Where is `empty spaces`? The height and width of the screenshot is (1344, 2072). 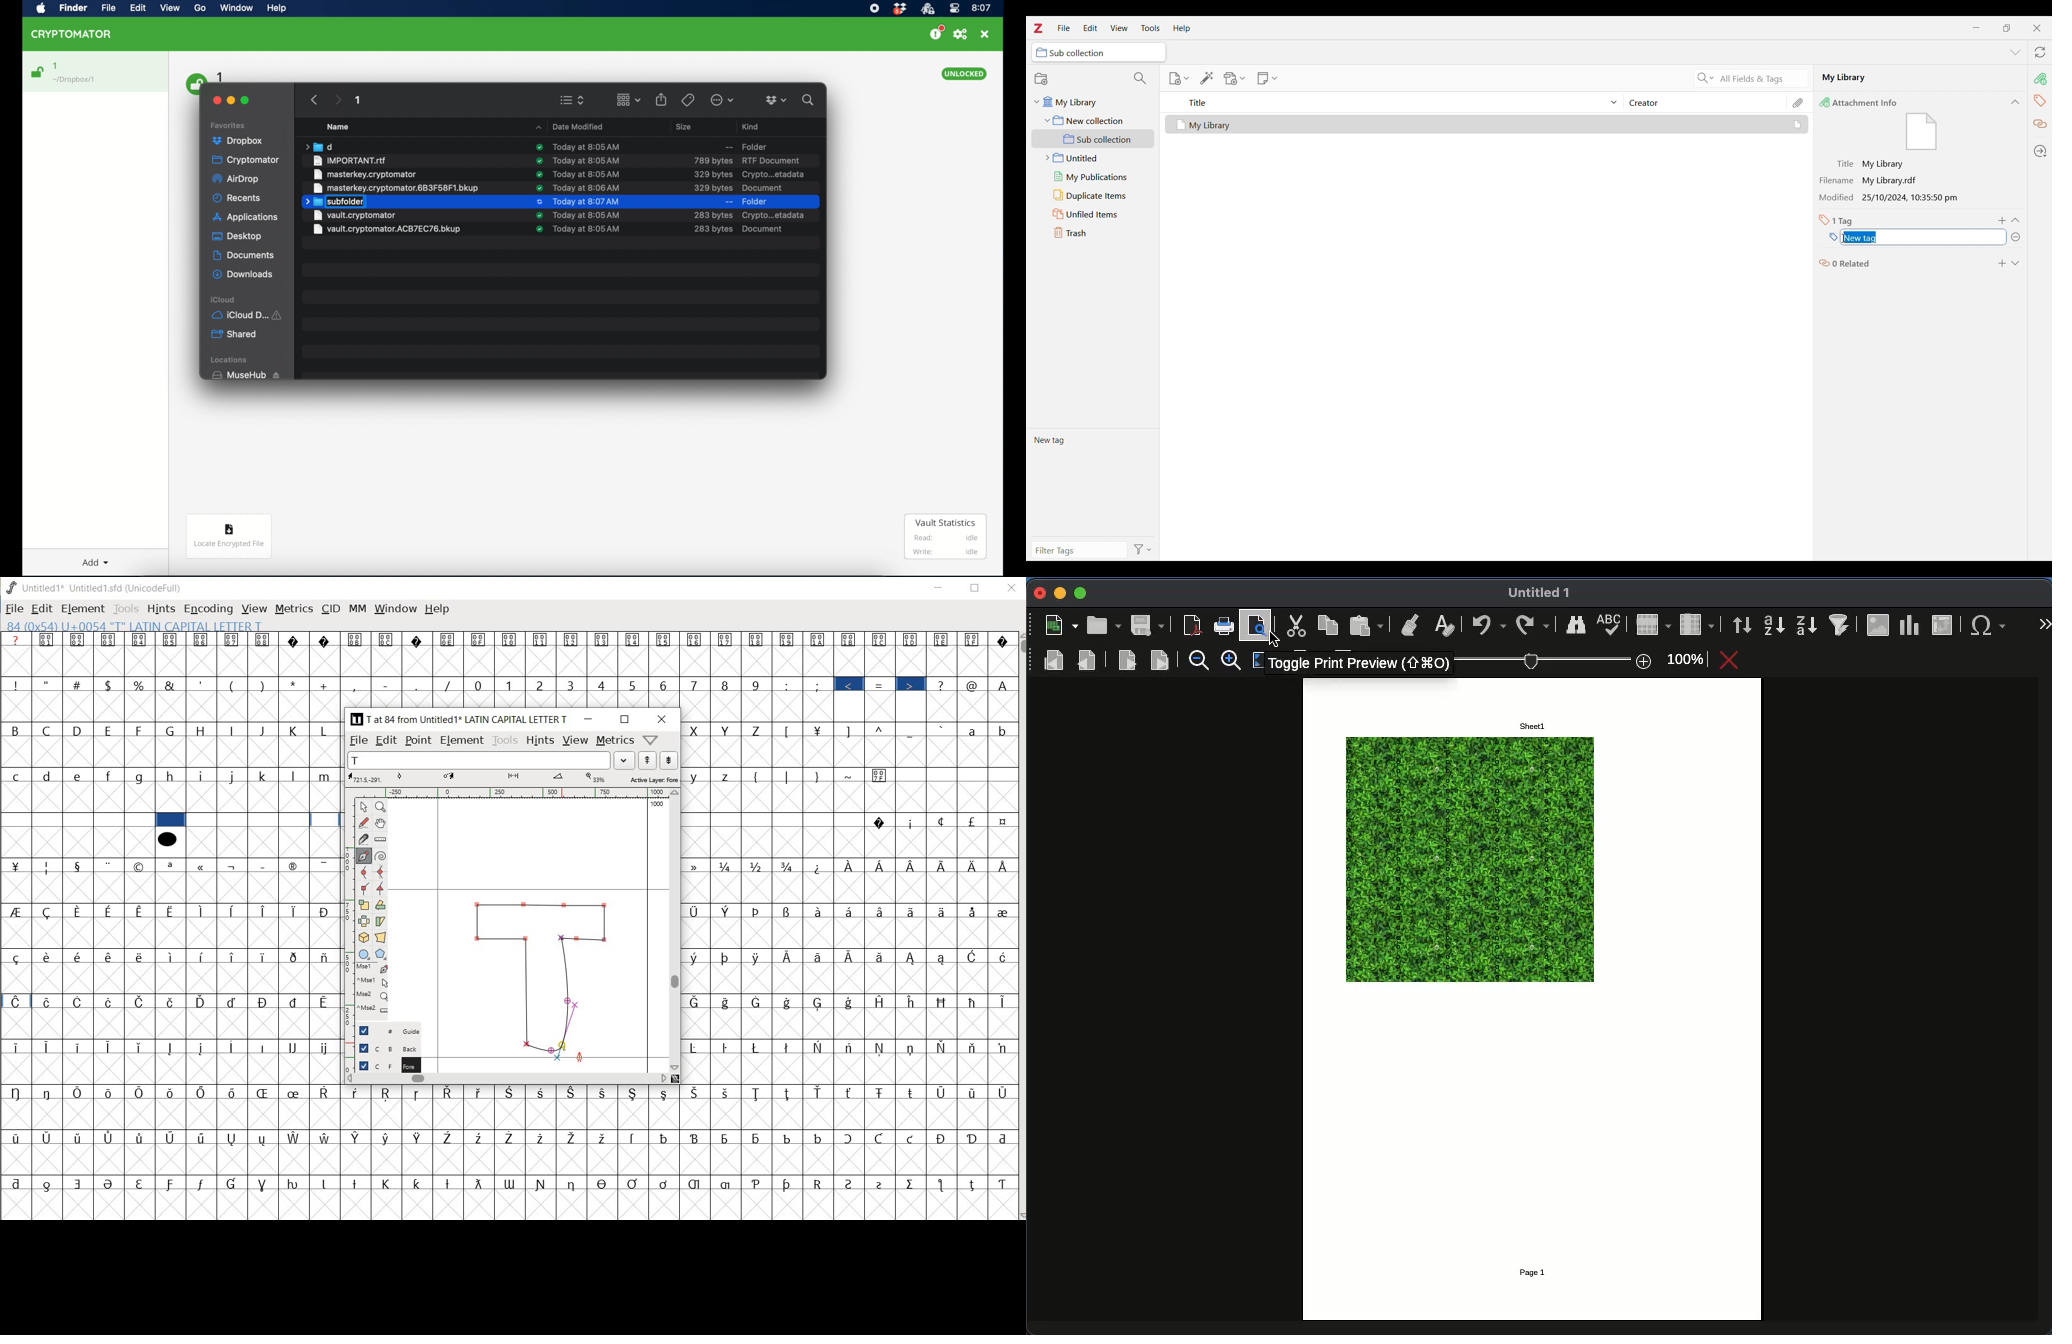 empty spaces is located at coordinates (774, 821).